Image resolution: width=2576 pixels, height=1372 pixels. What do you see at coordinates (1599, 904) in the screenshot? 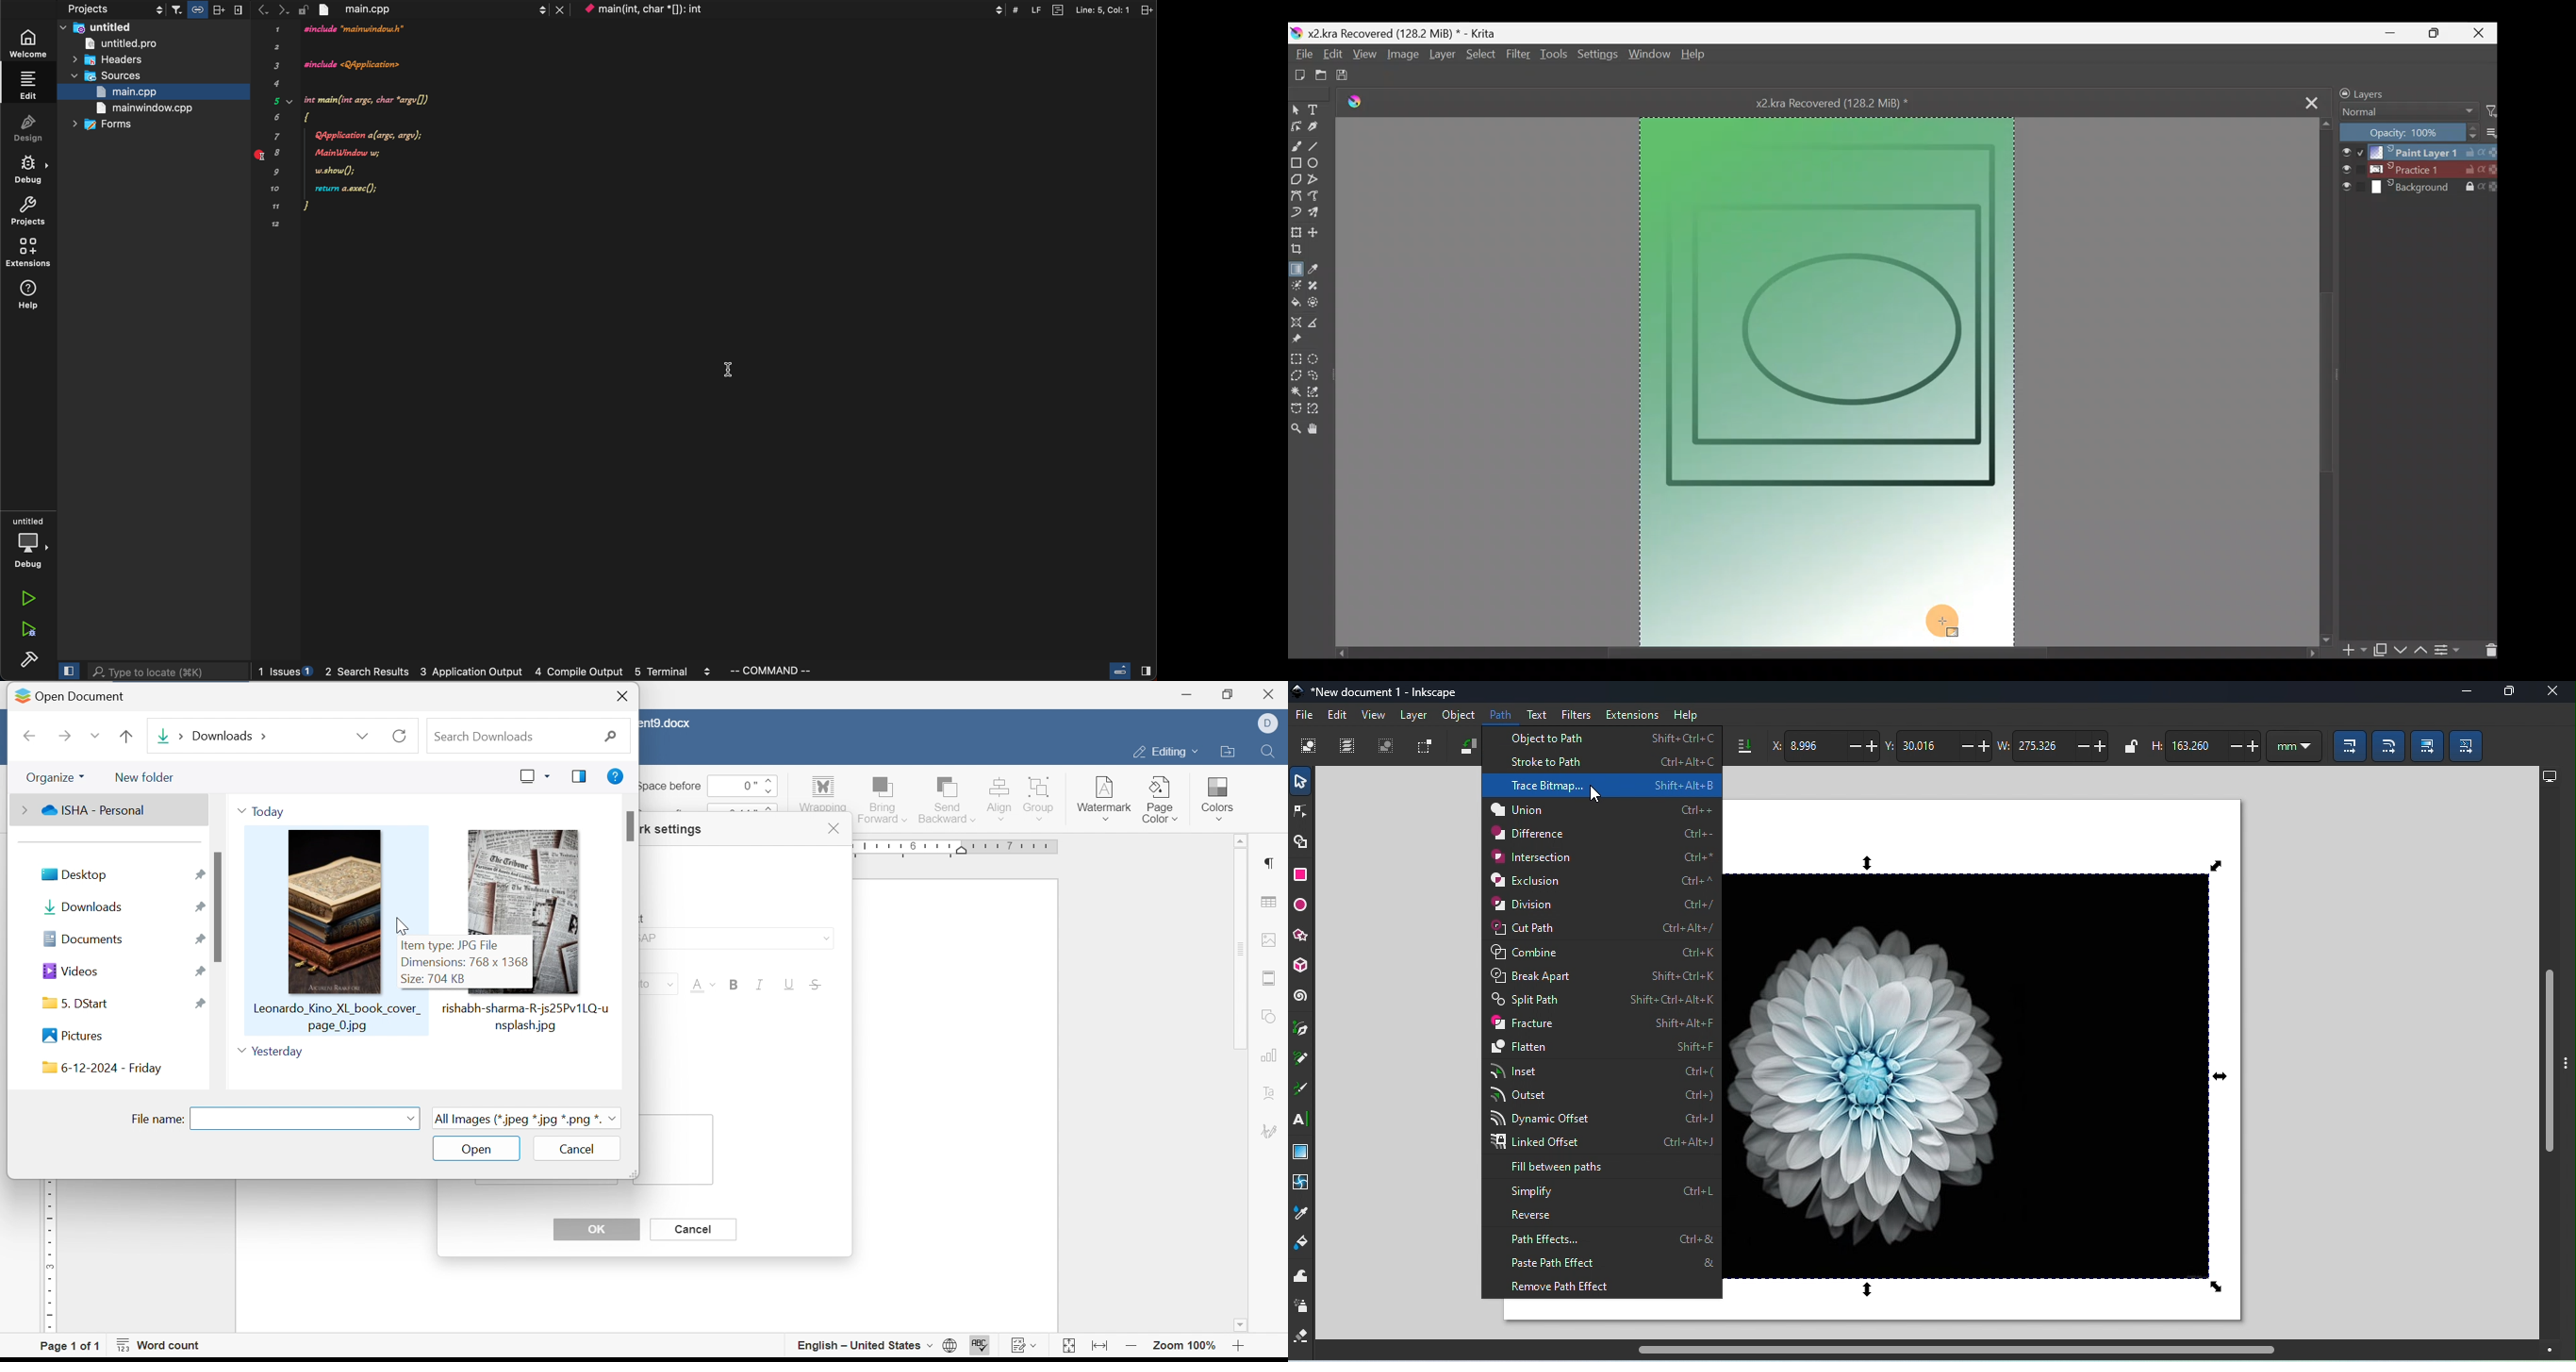
I see `Division` at bounding box center [1599, 904].